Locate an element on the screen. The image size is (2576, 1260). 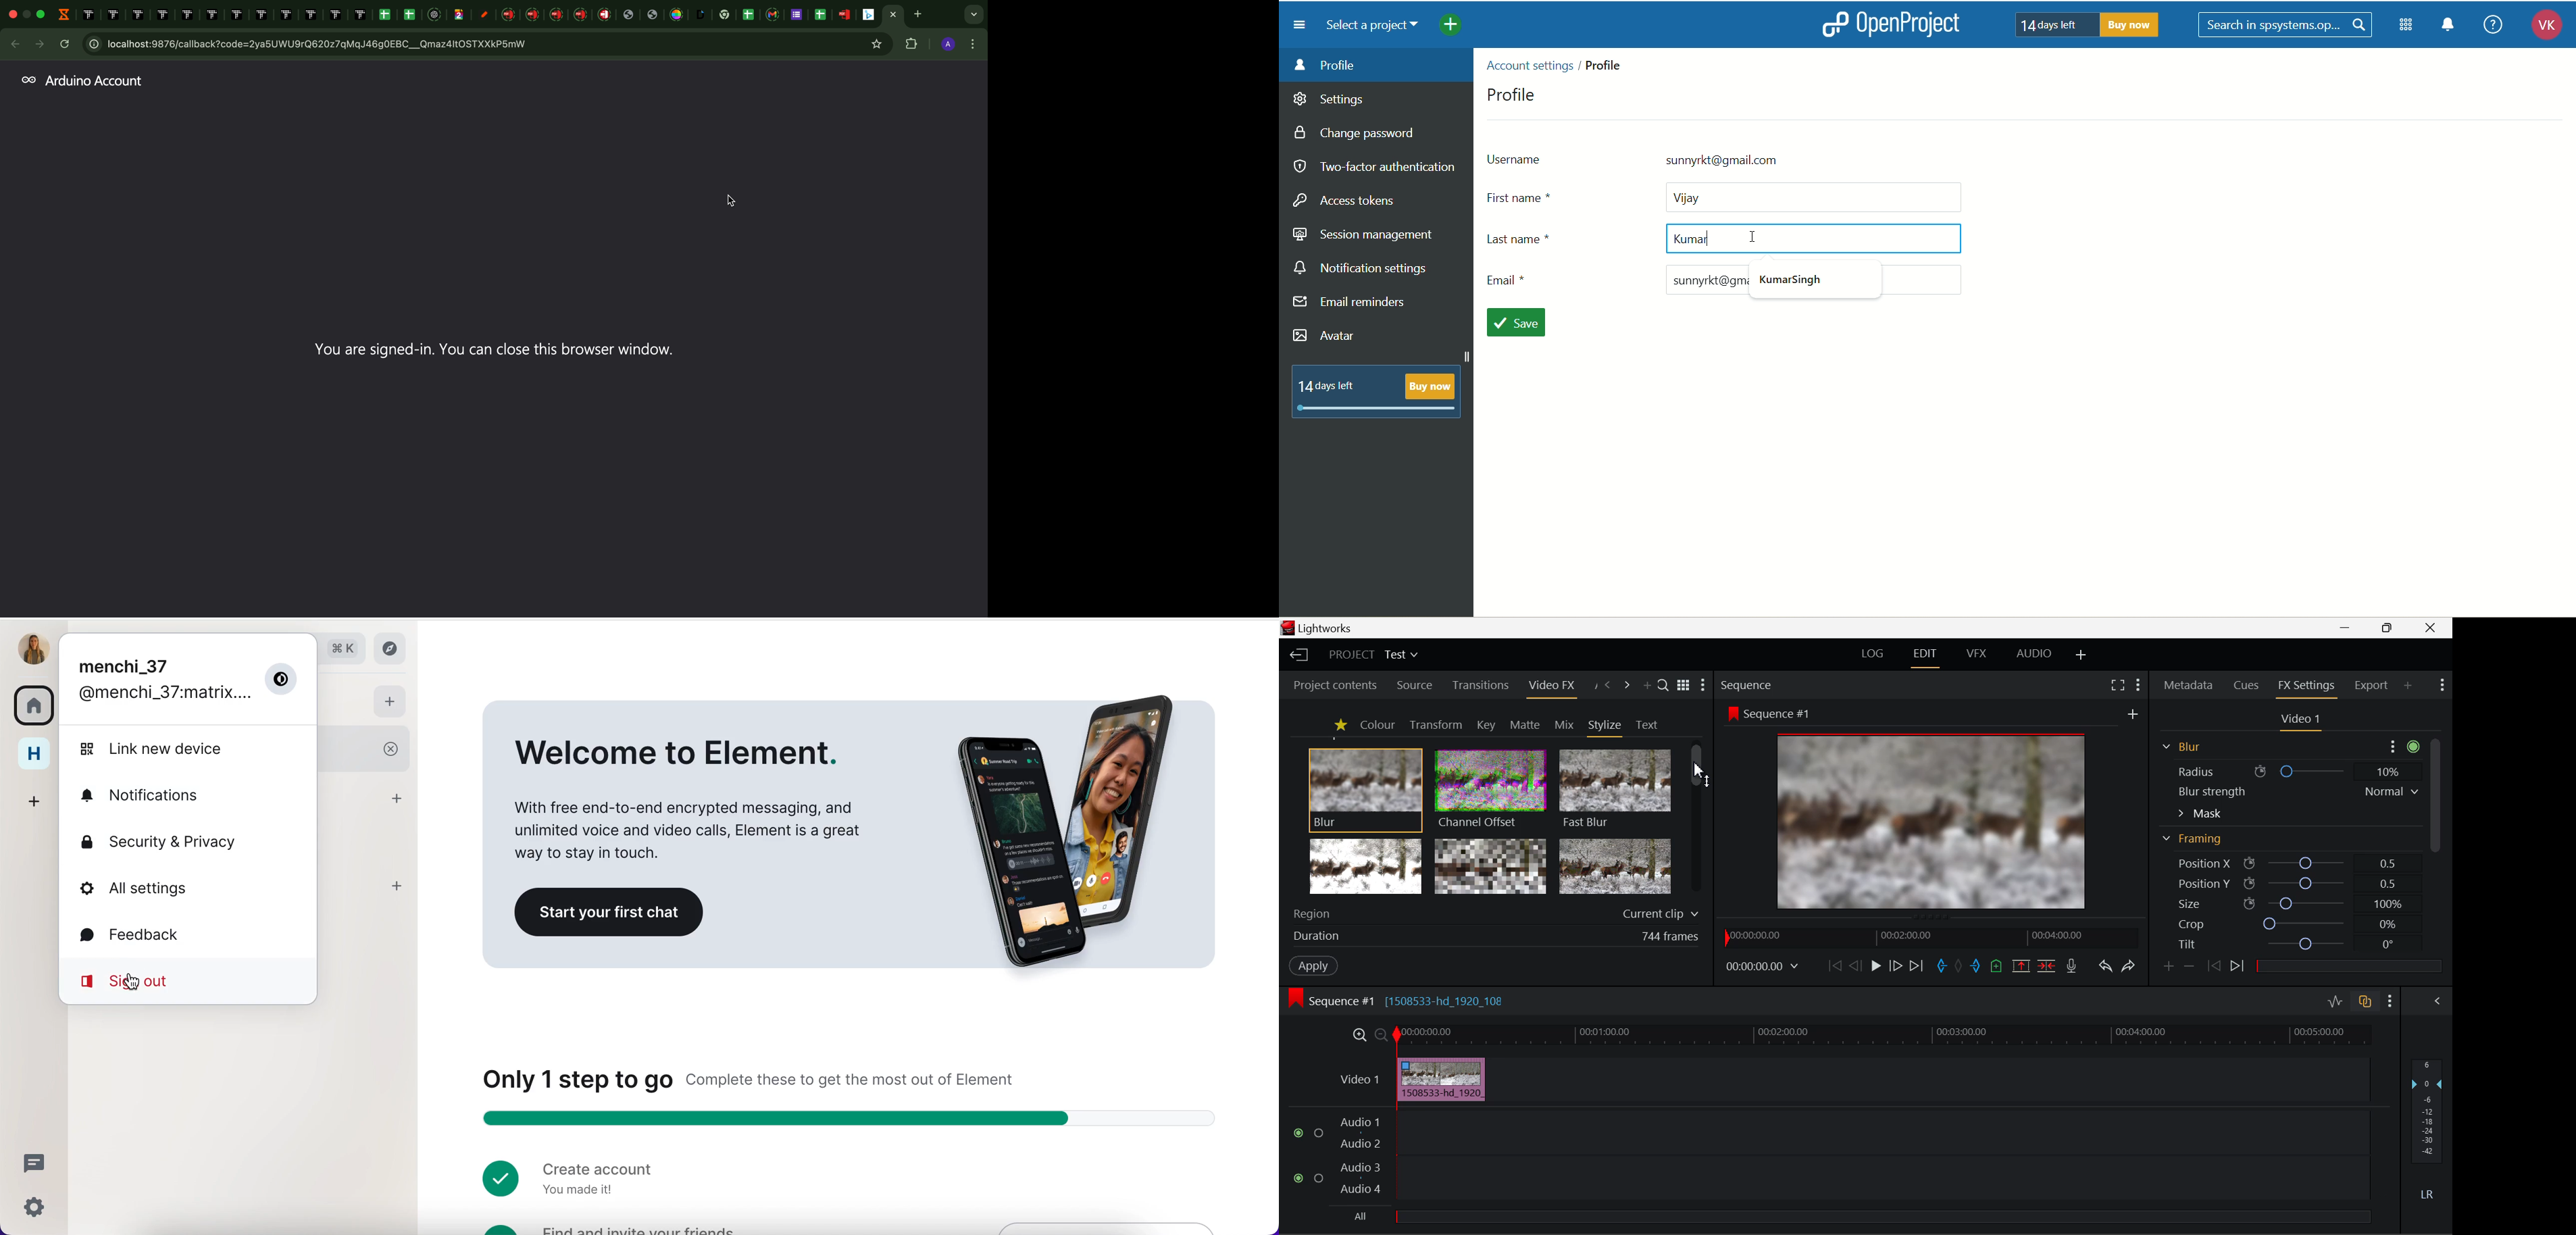
Mix is located at coordinates (1564, 724).